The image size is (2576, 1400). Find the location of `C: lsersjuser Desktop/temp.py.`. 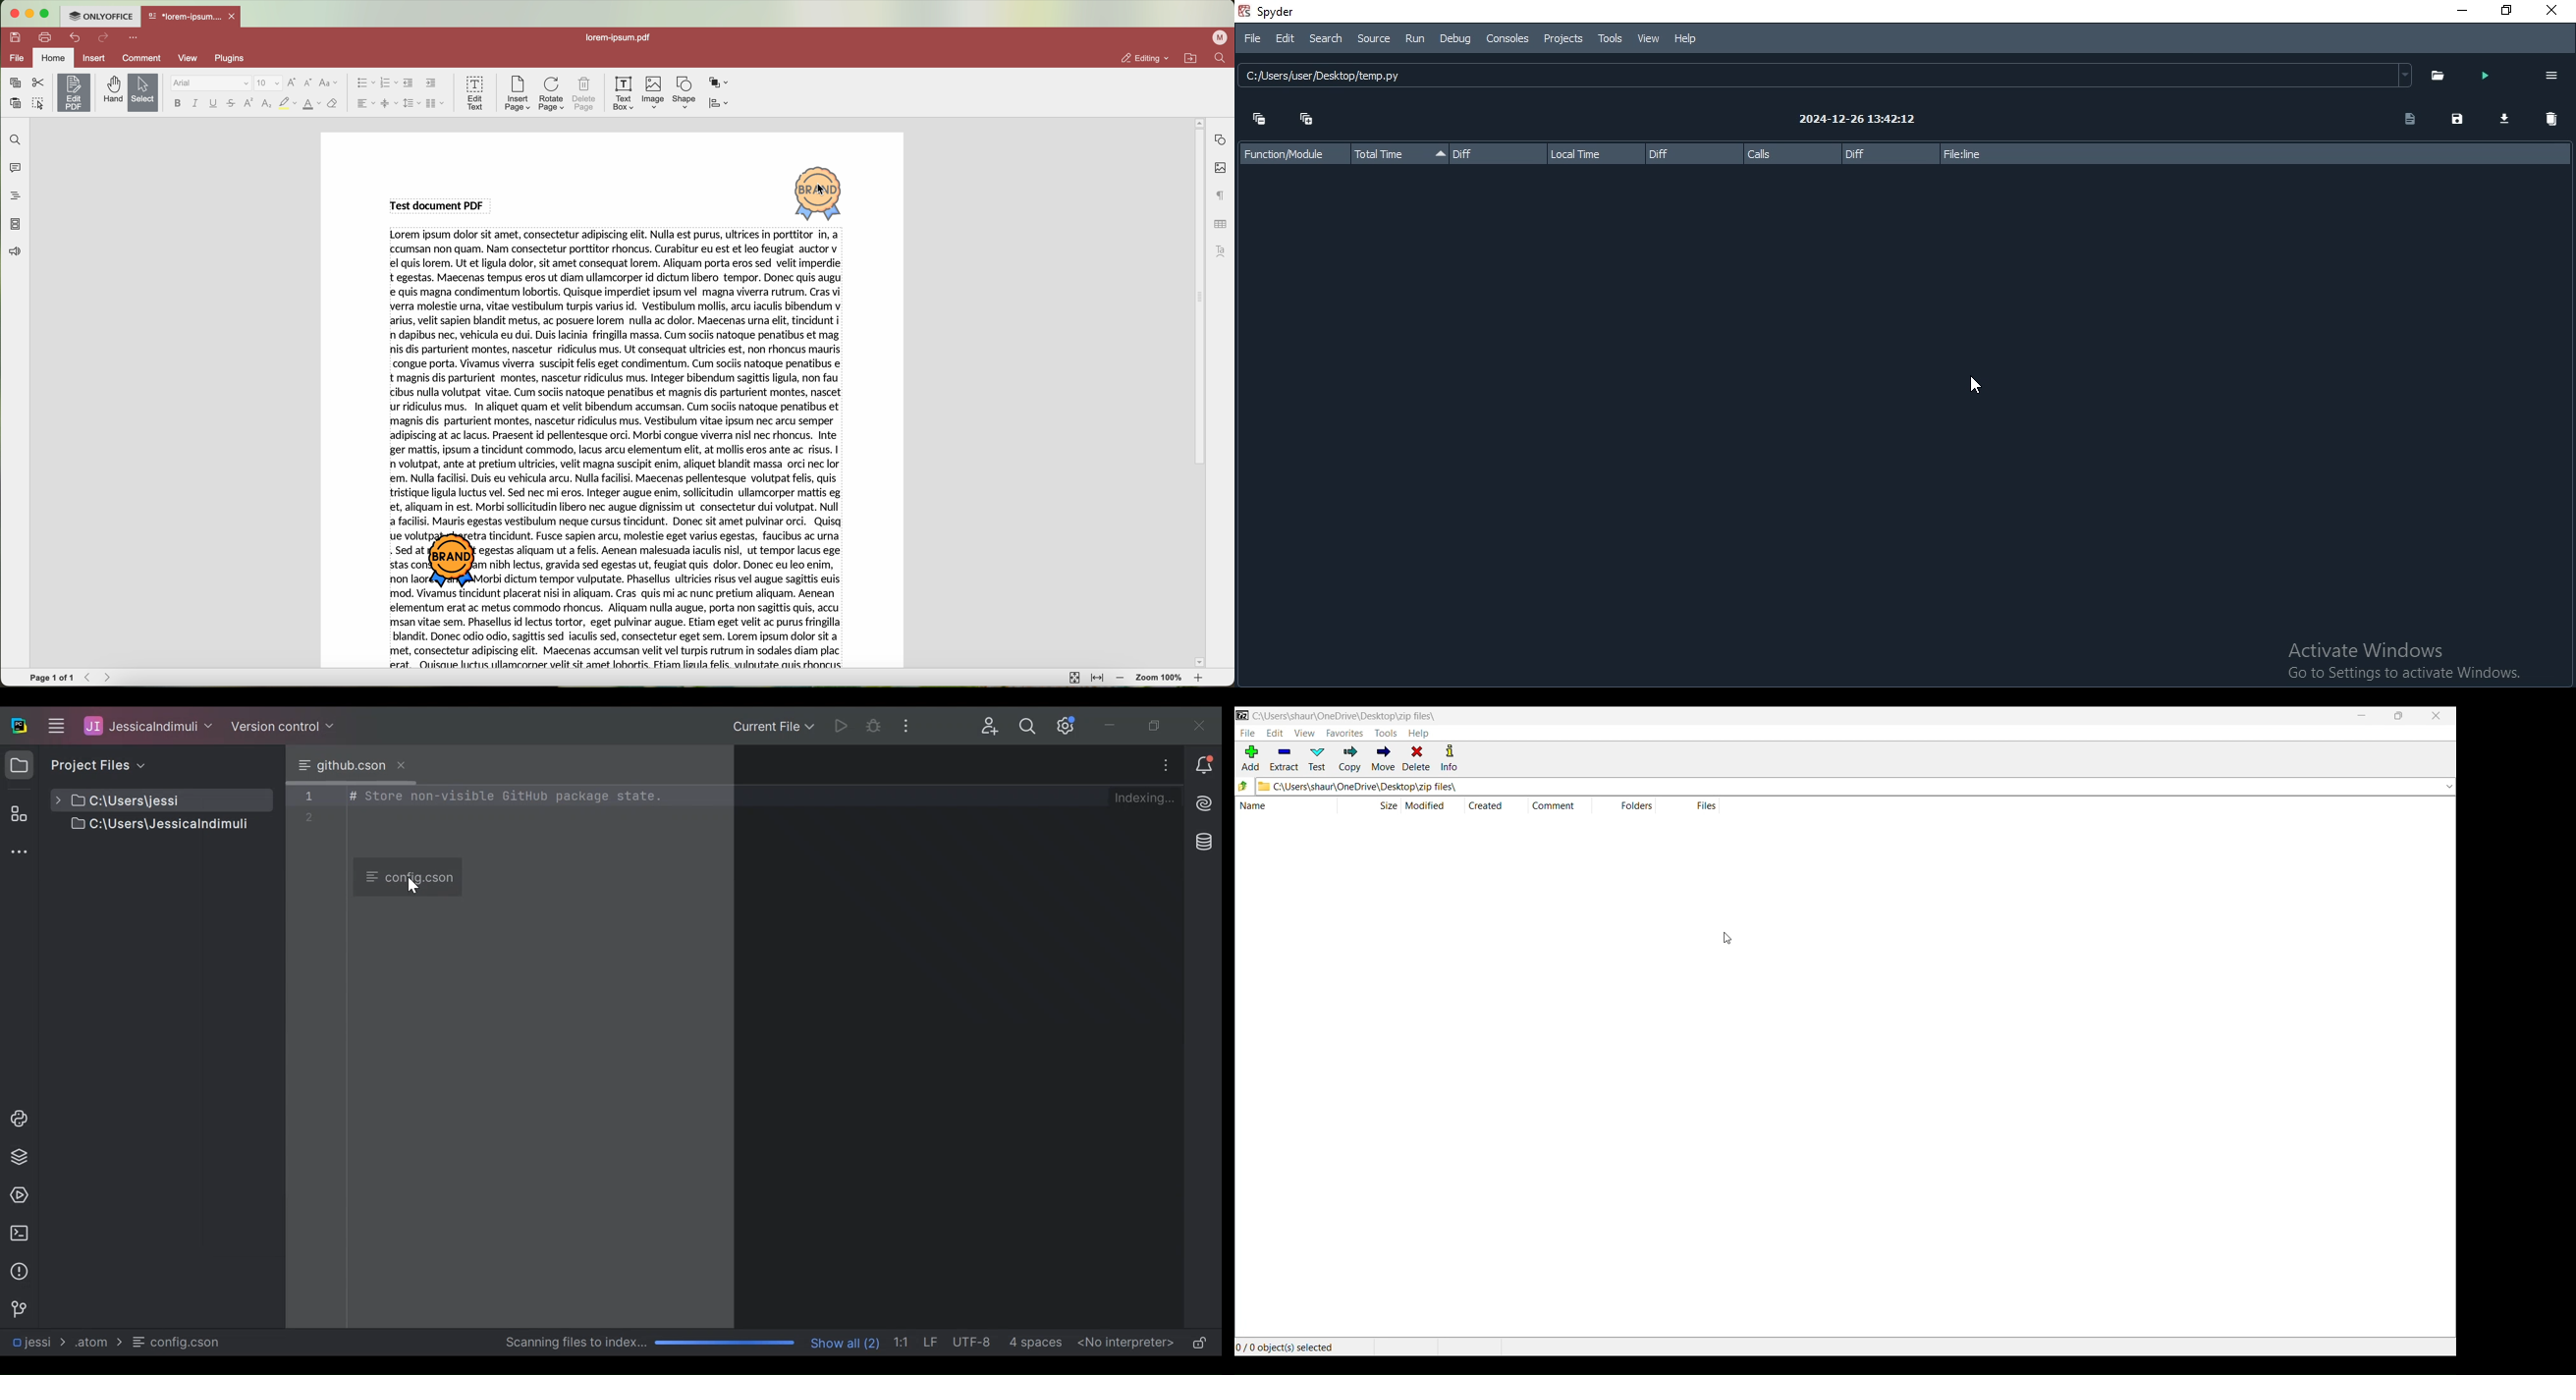

C: lsersjuser Desktop/temp.py. is located at coordinates (1551, 78).